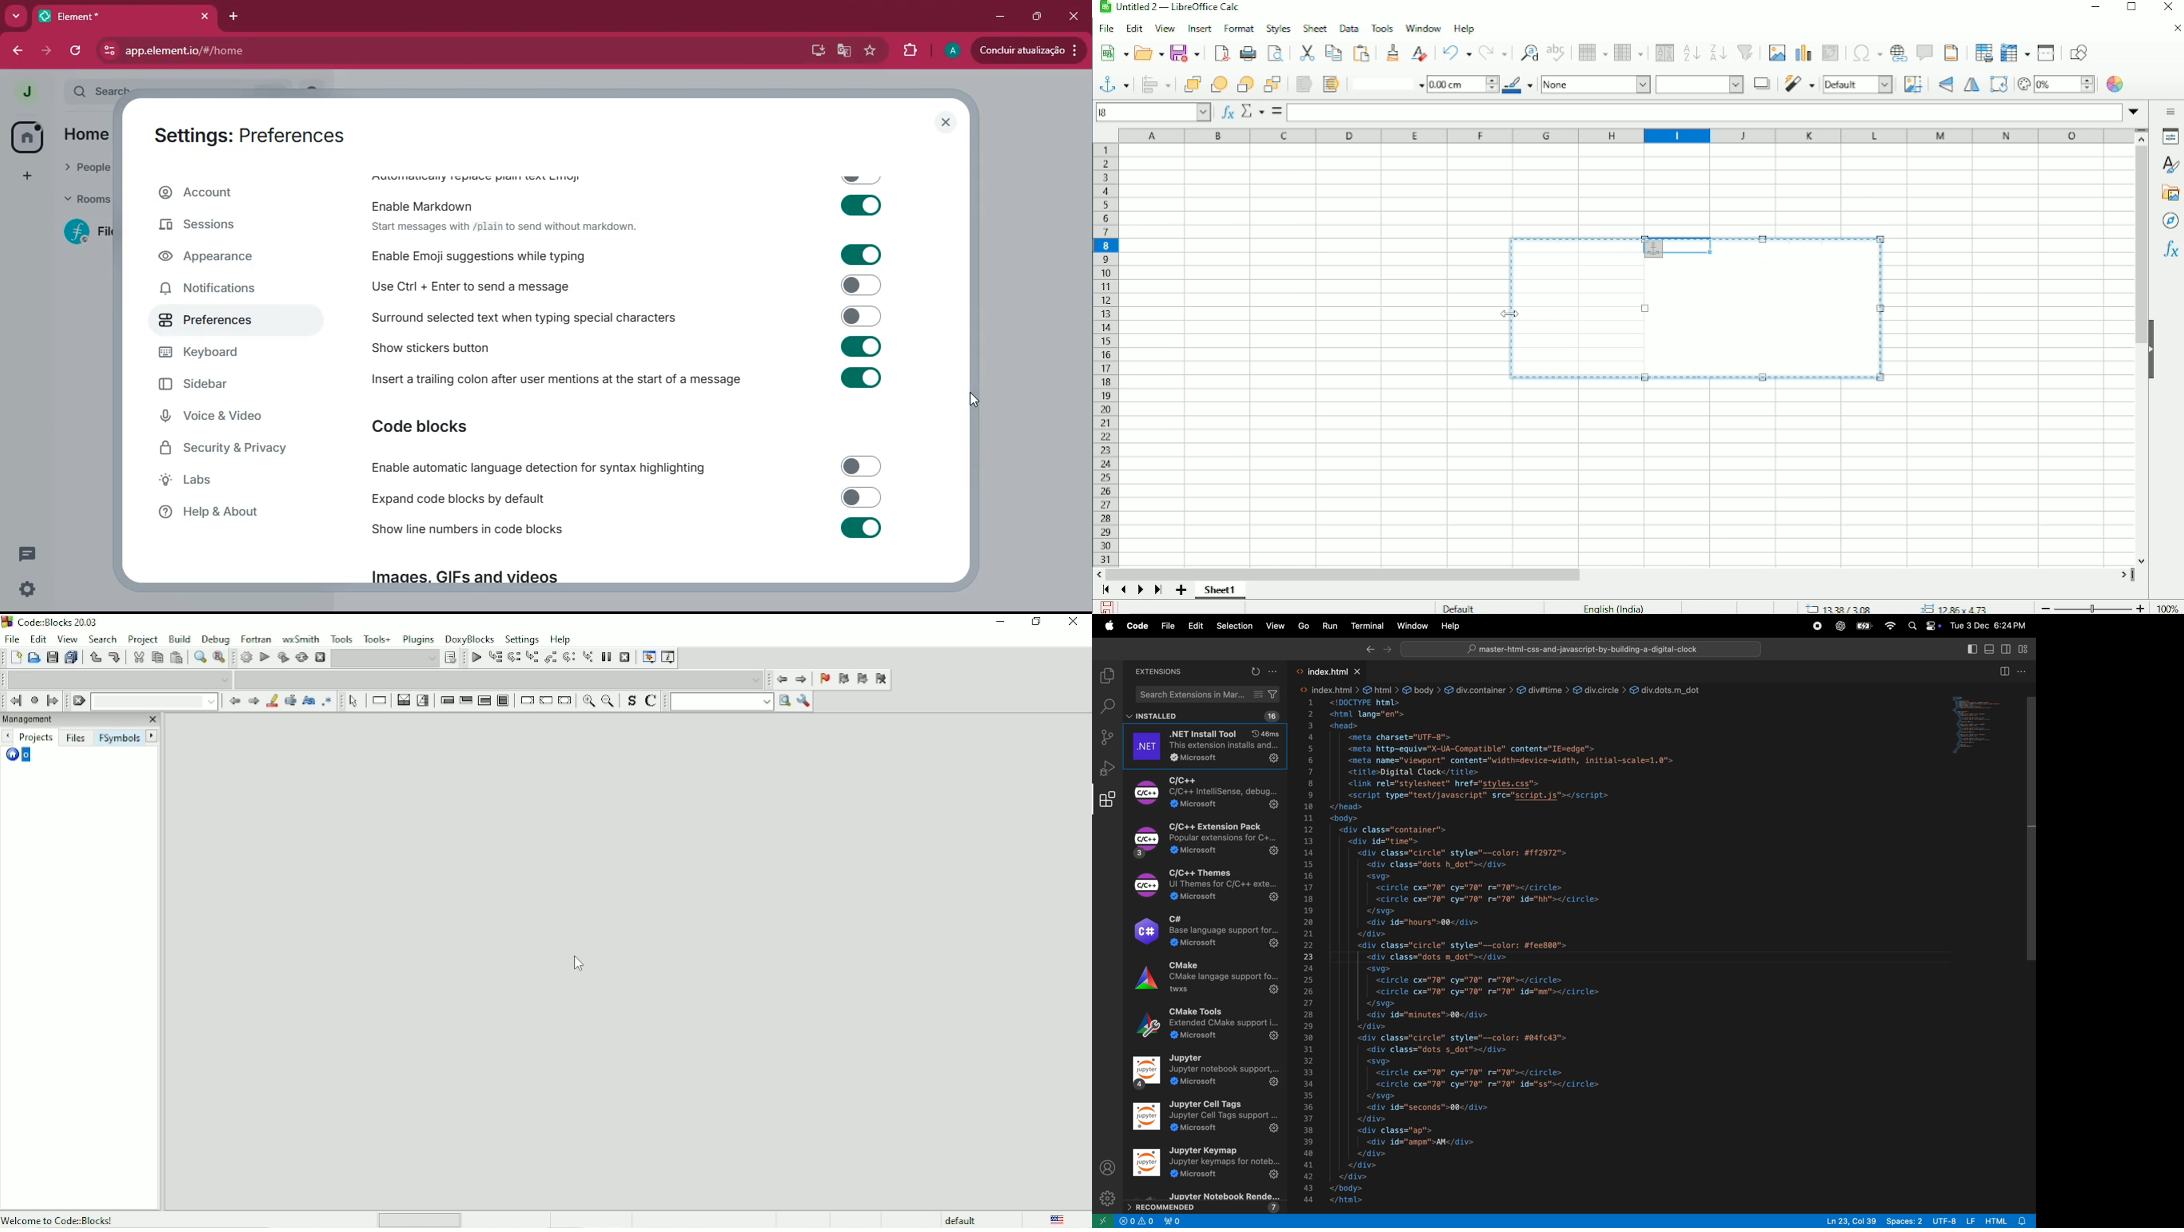 The width and height of the screenshot is (2184, 1232). I want to click on voice & video, so click(228, 417).